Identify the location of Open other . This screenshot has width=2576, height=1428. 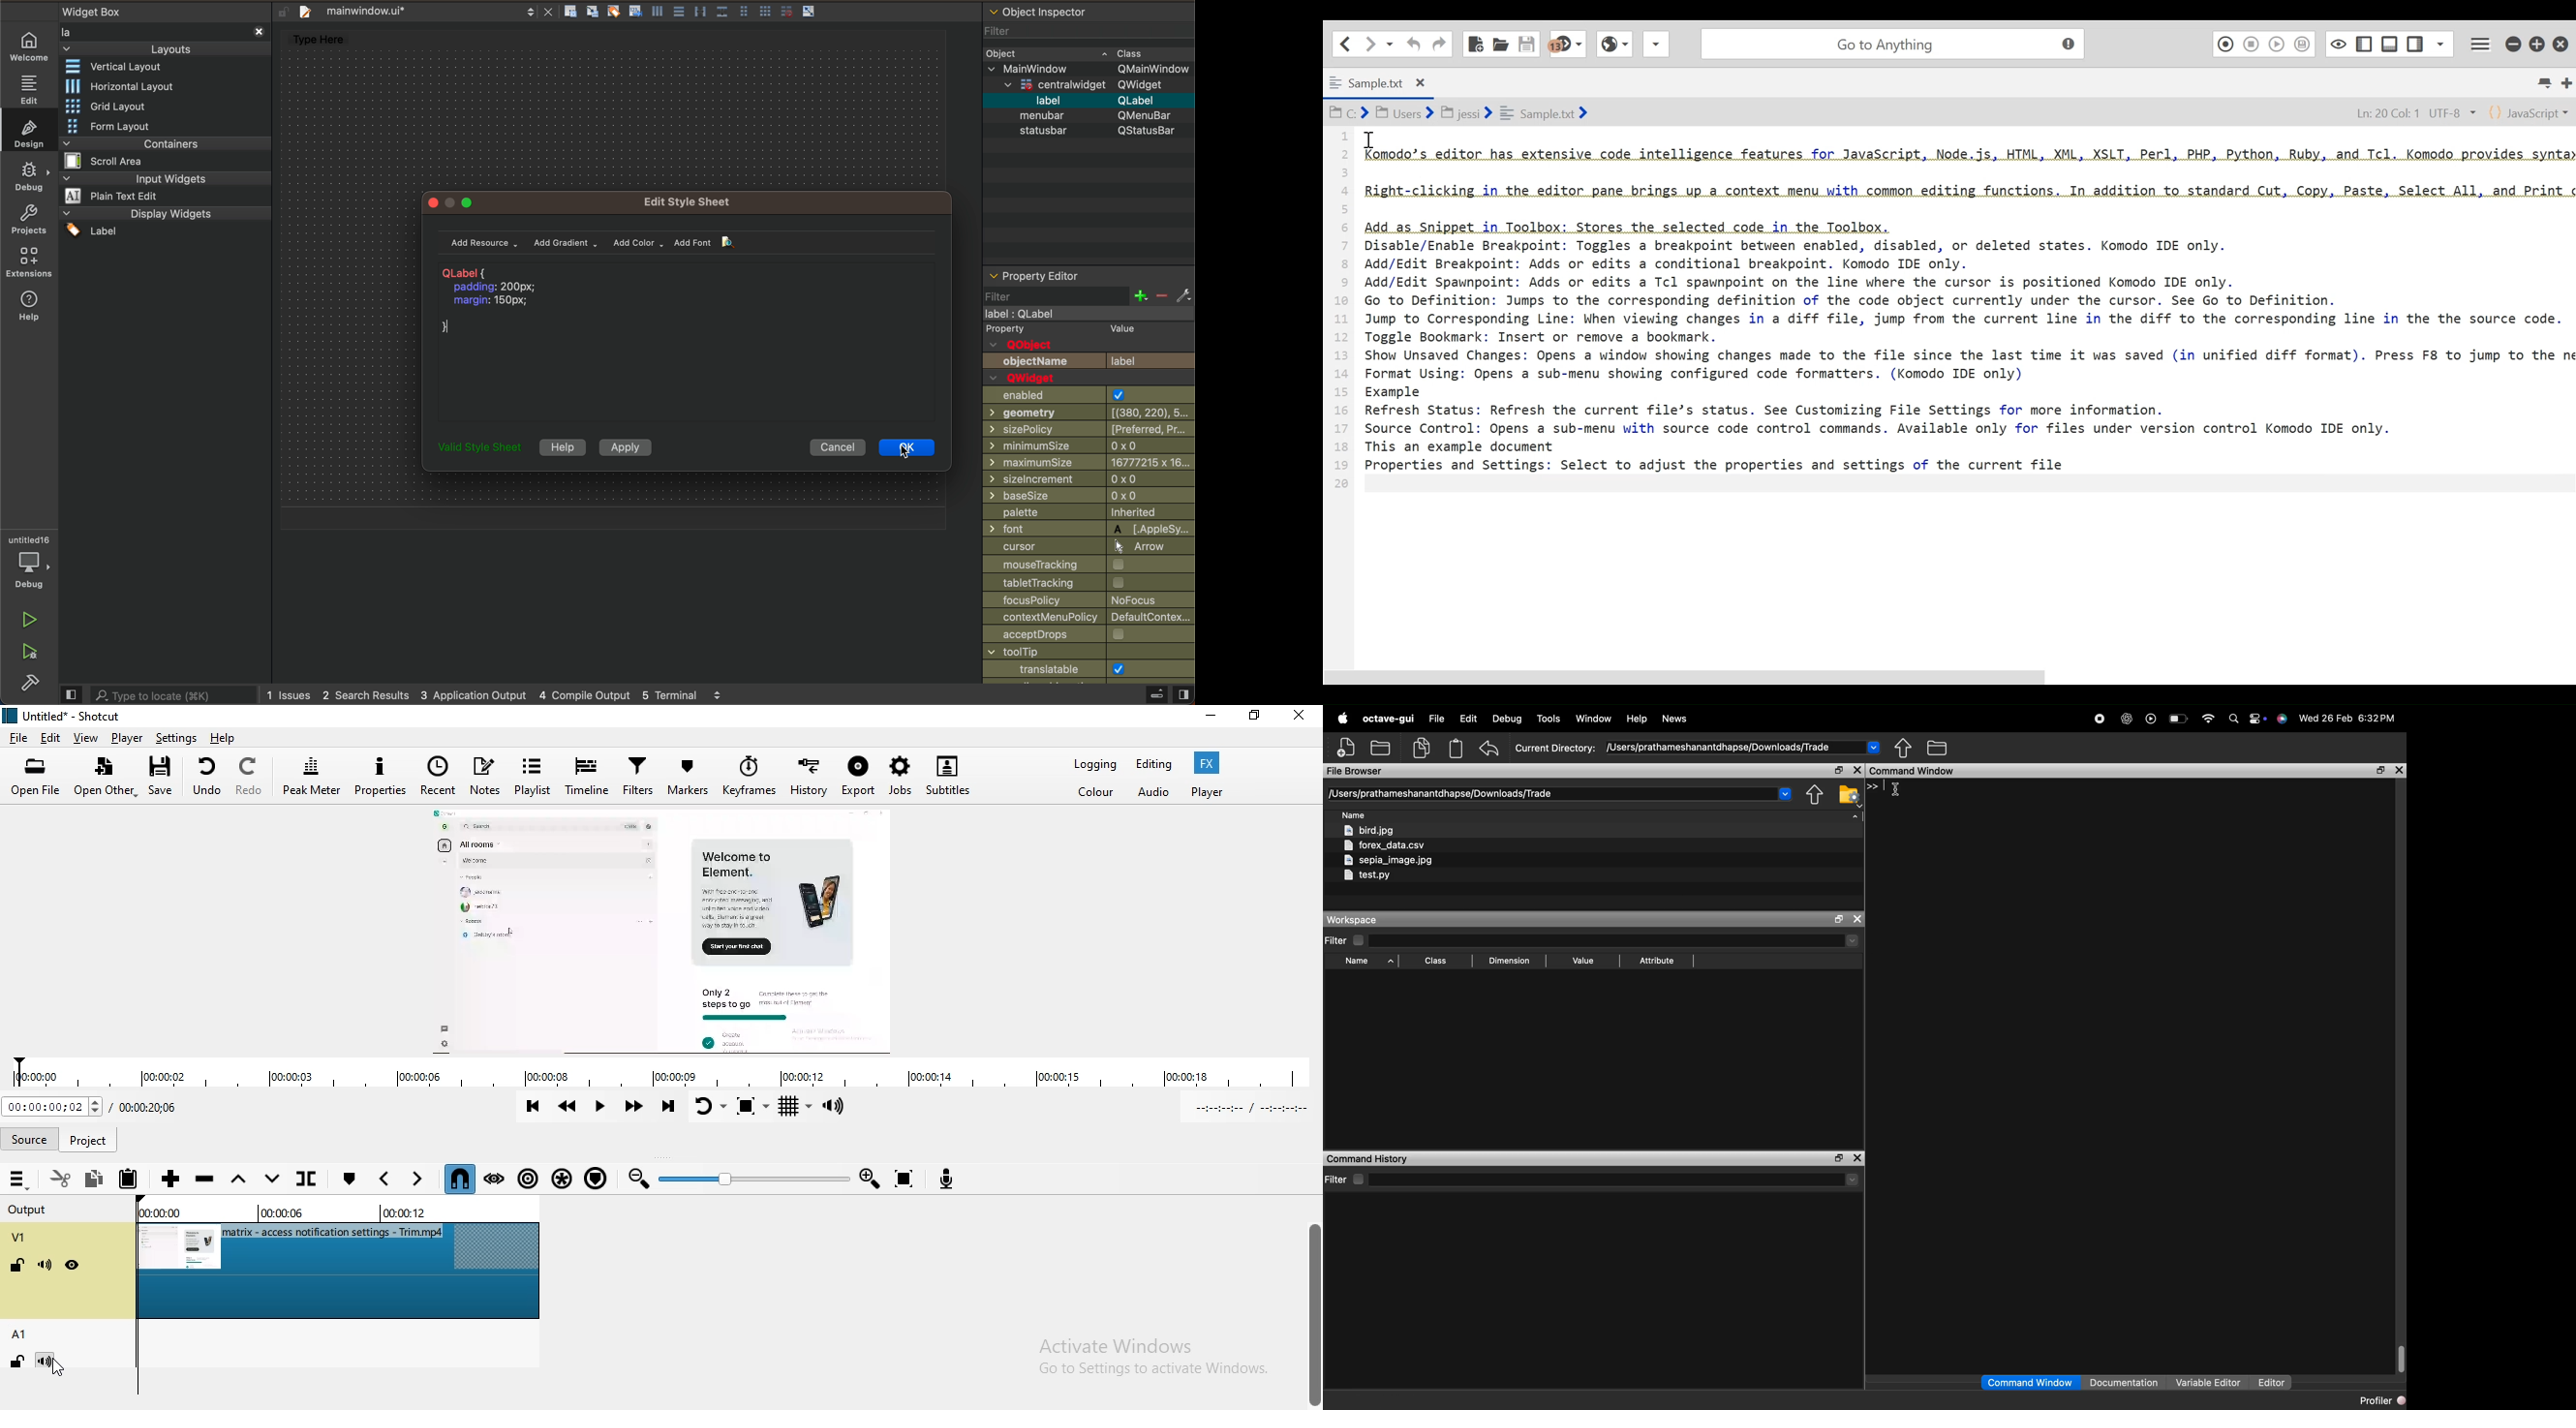
(105, 779).